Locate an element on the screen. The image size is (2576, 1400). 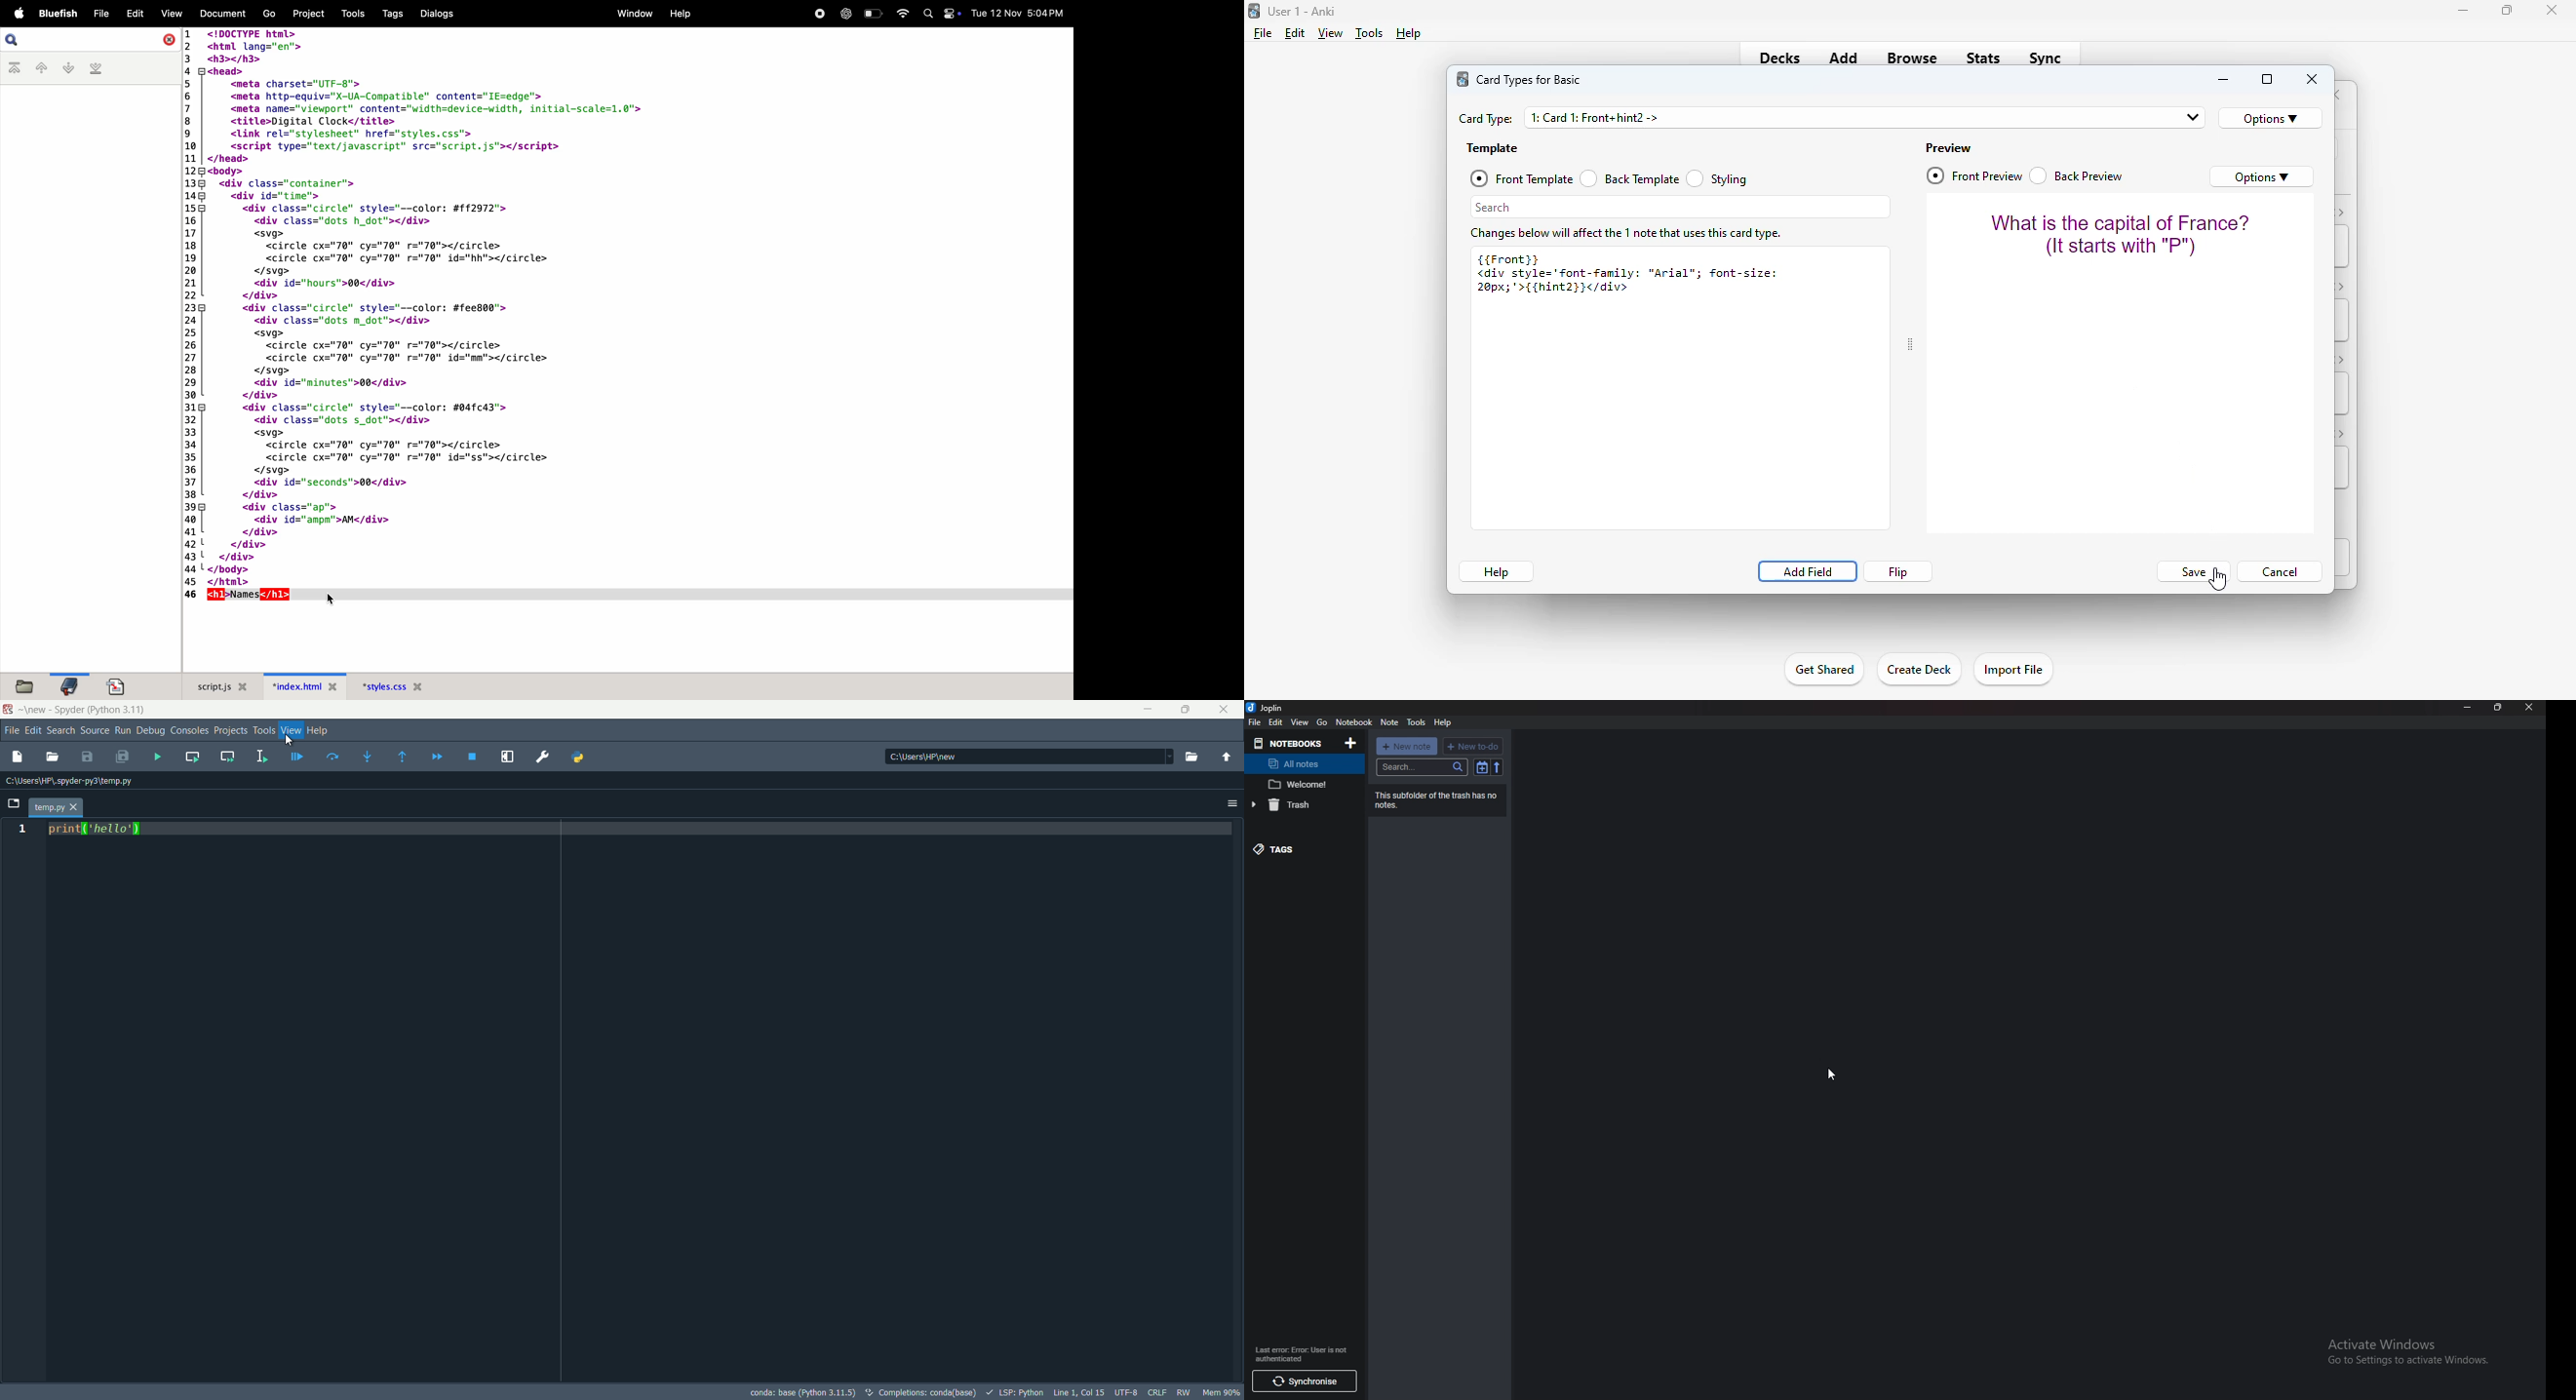
toggle sort is located at coordinates (1483, 766).